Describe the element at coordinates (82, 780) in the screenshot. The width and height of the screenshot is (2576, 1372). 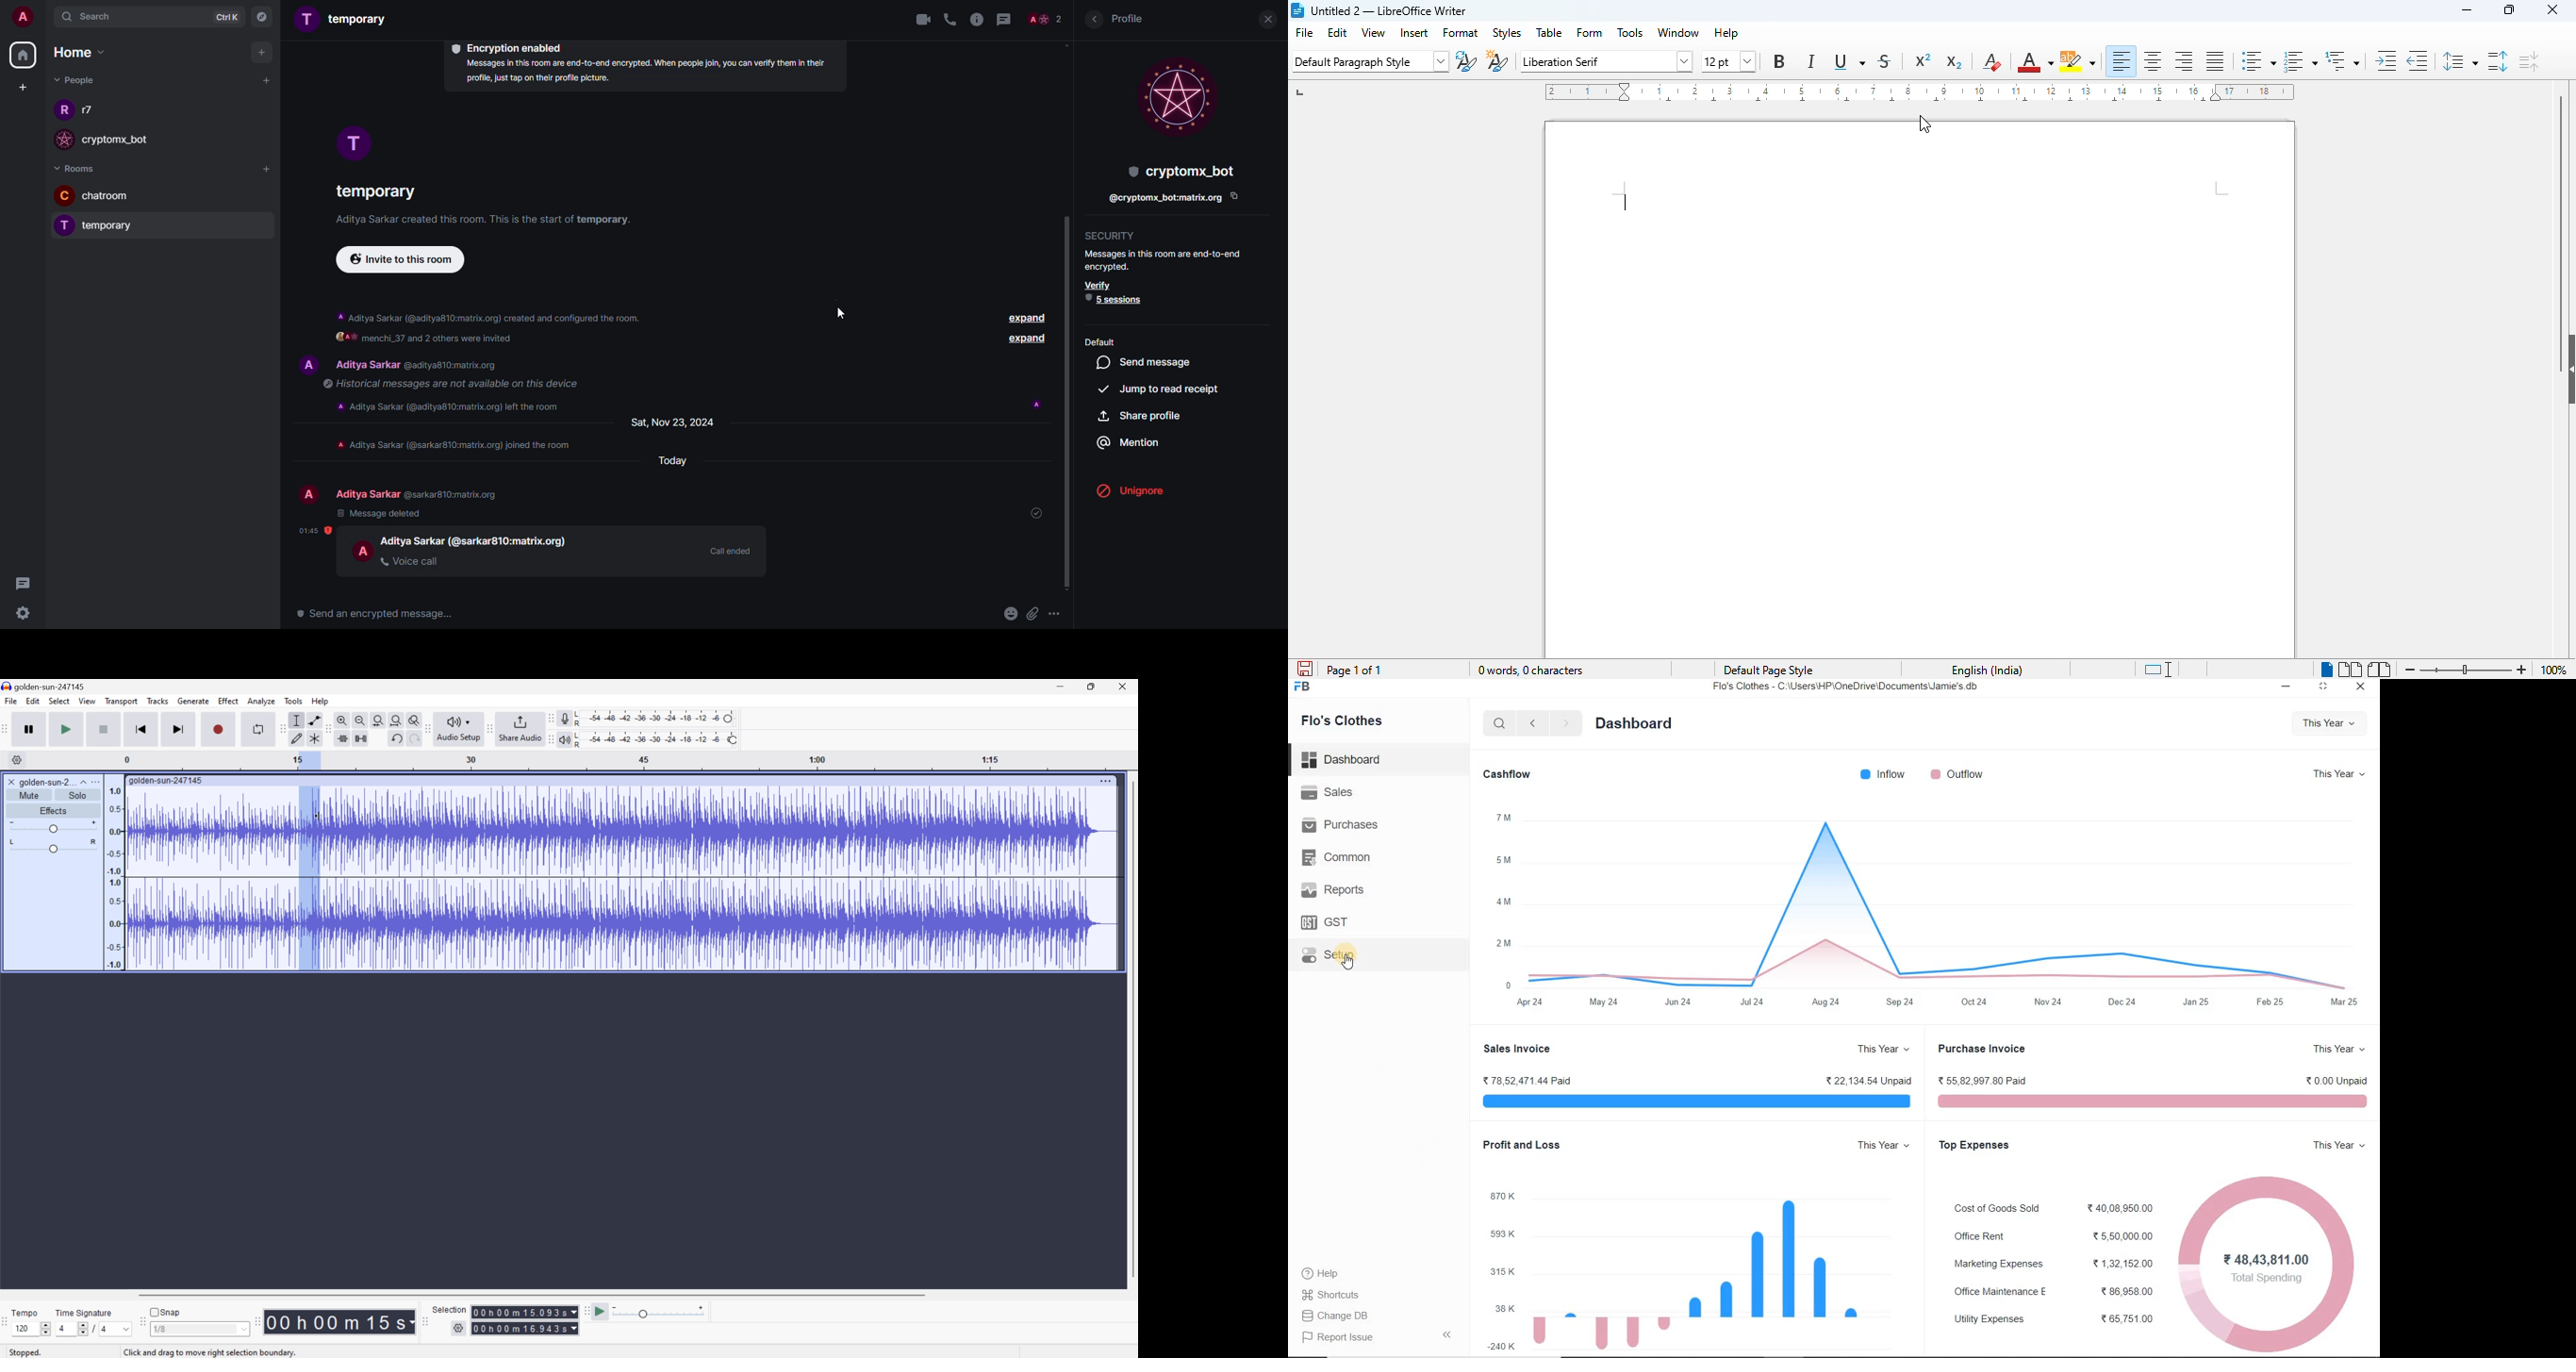
I see `Drop Down` at that location.